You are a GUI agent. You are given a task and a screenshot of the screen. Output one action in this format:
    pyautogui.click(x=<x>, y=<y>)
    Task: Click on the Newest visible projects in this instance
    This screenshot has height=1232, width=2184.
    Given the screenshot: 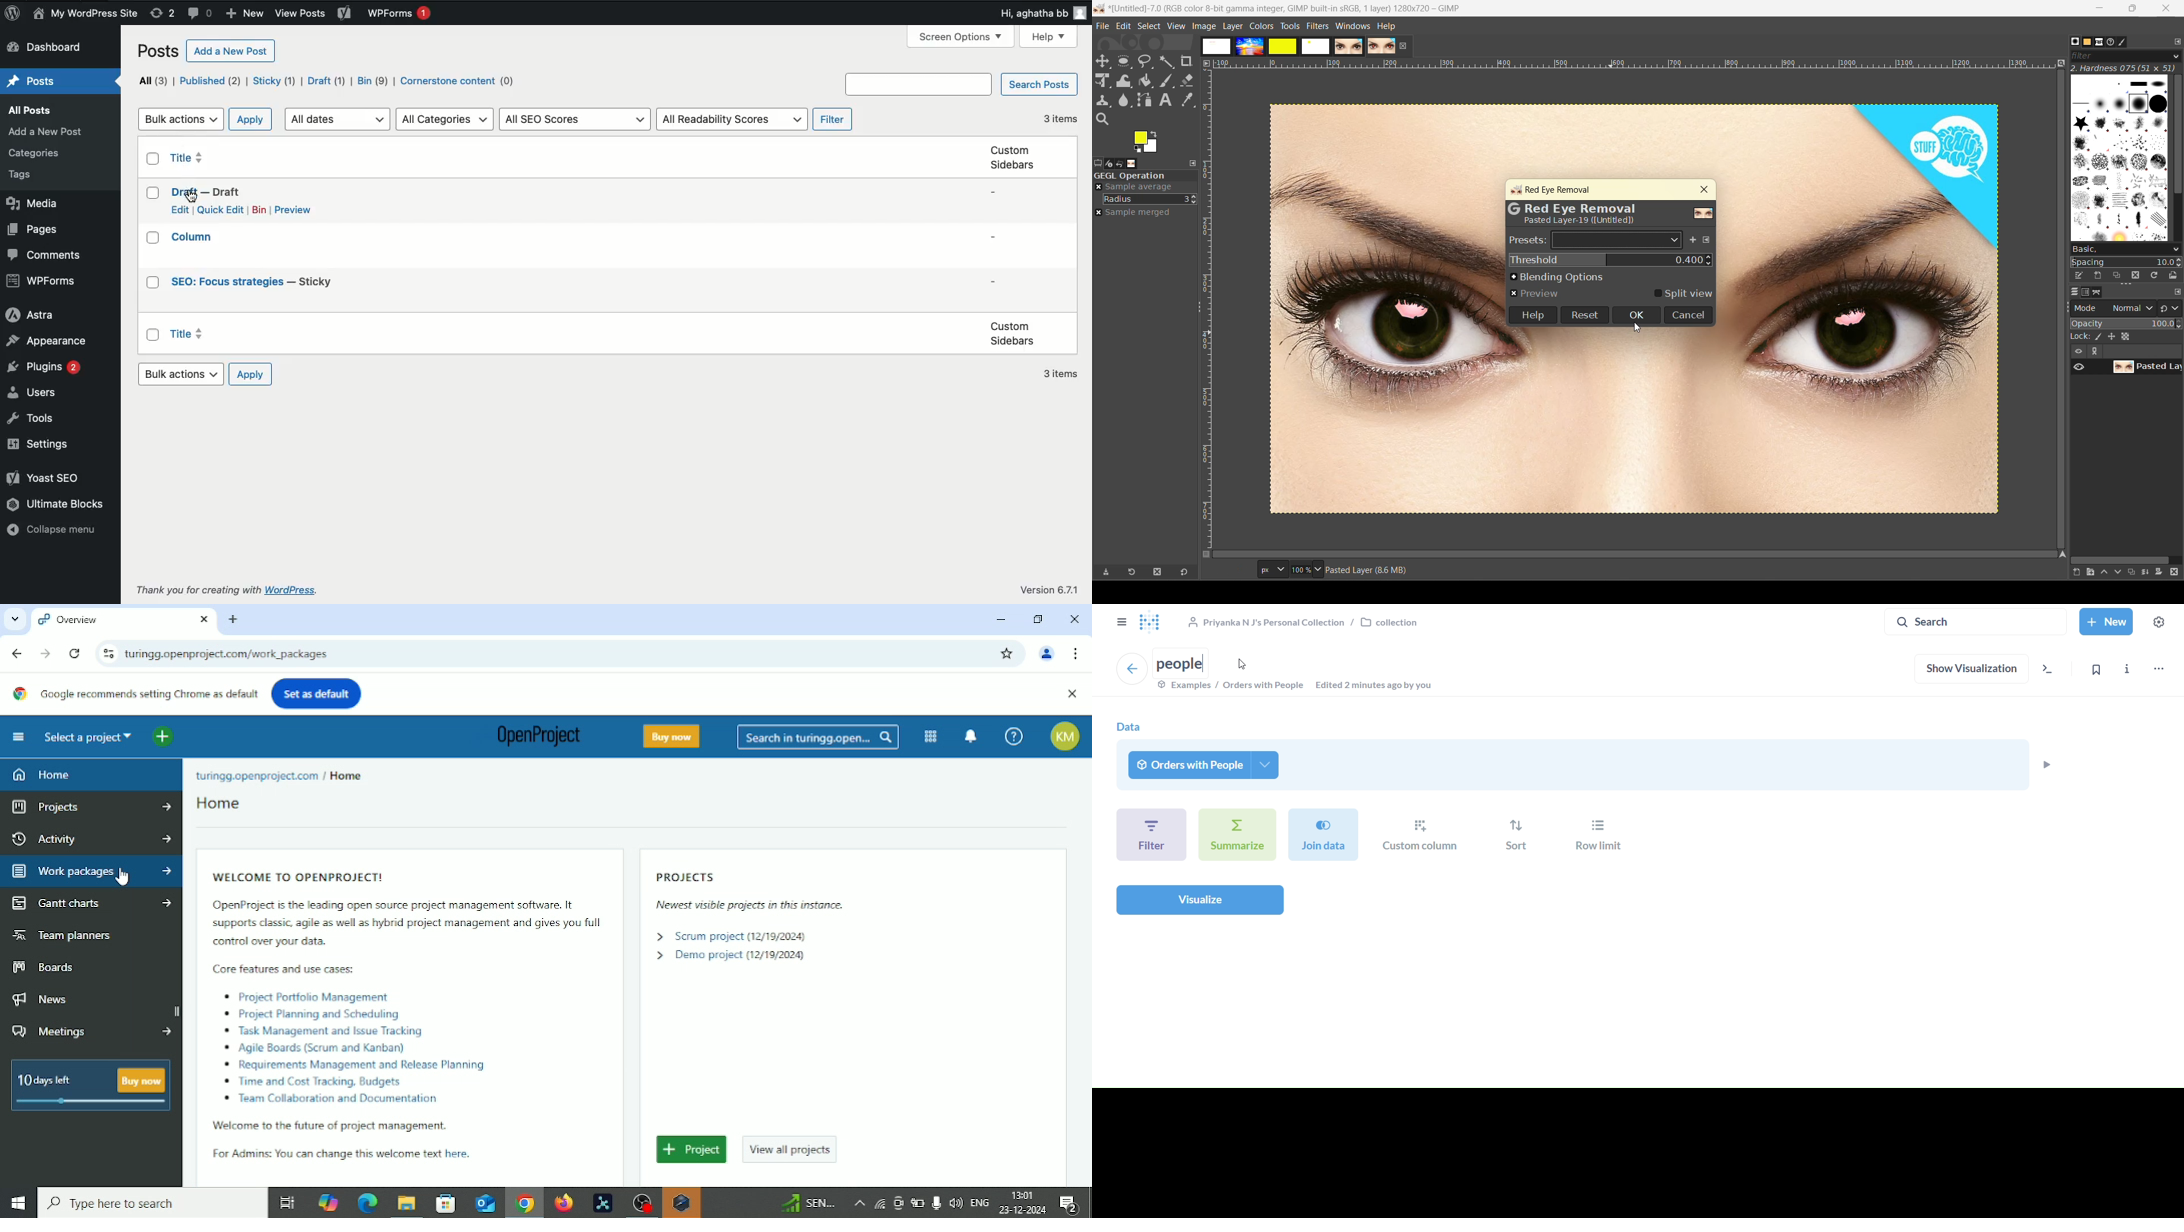 What is the action you would take?
    pyautogui.click(x=737, y=904)
    